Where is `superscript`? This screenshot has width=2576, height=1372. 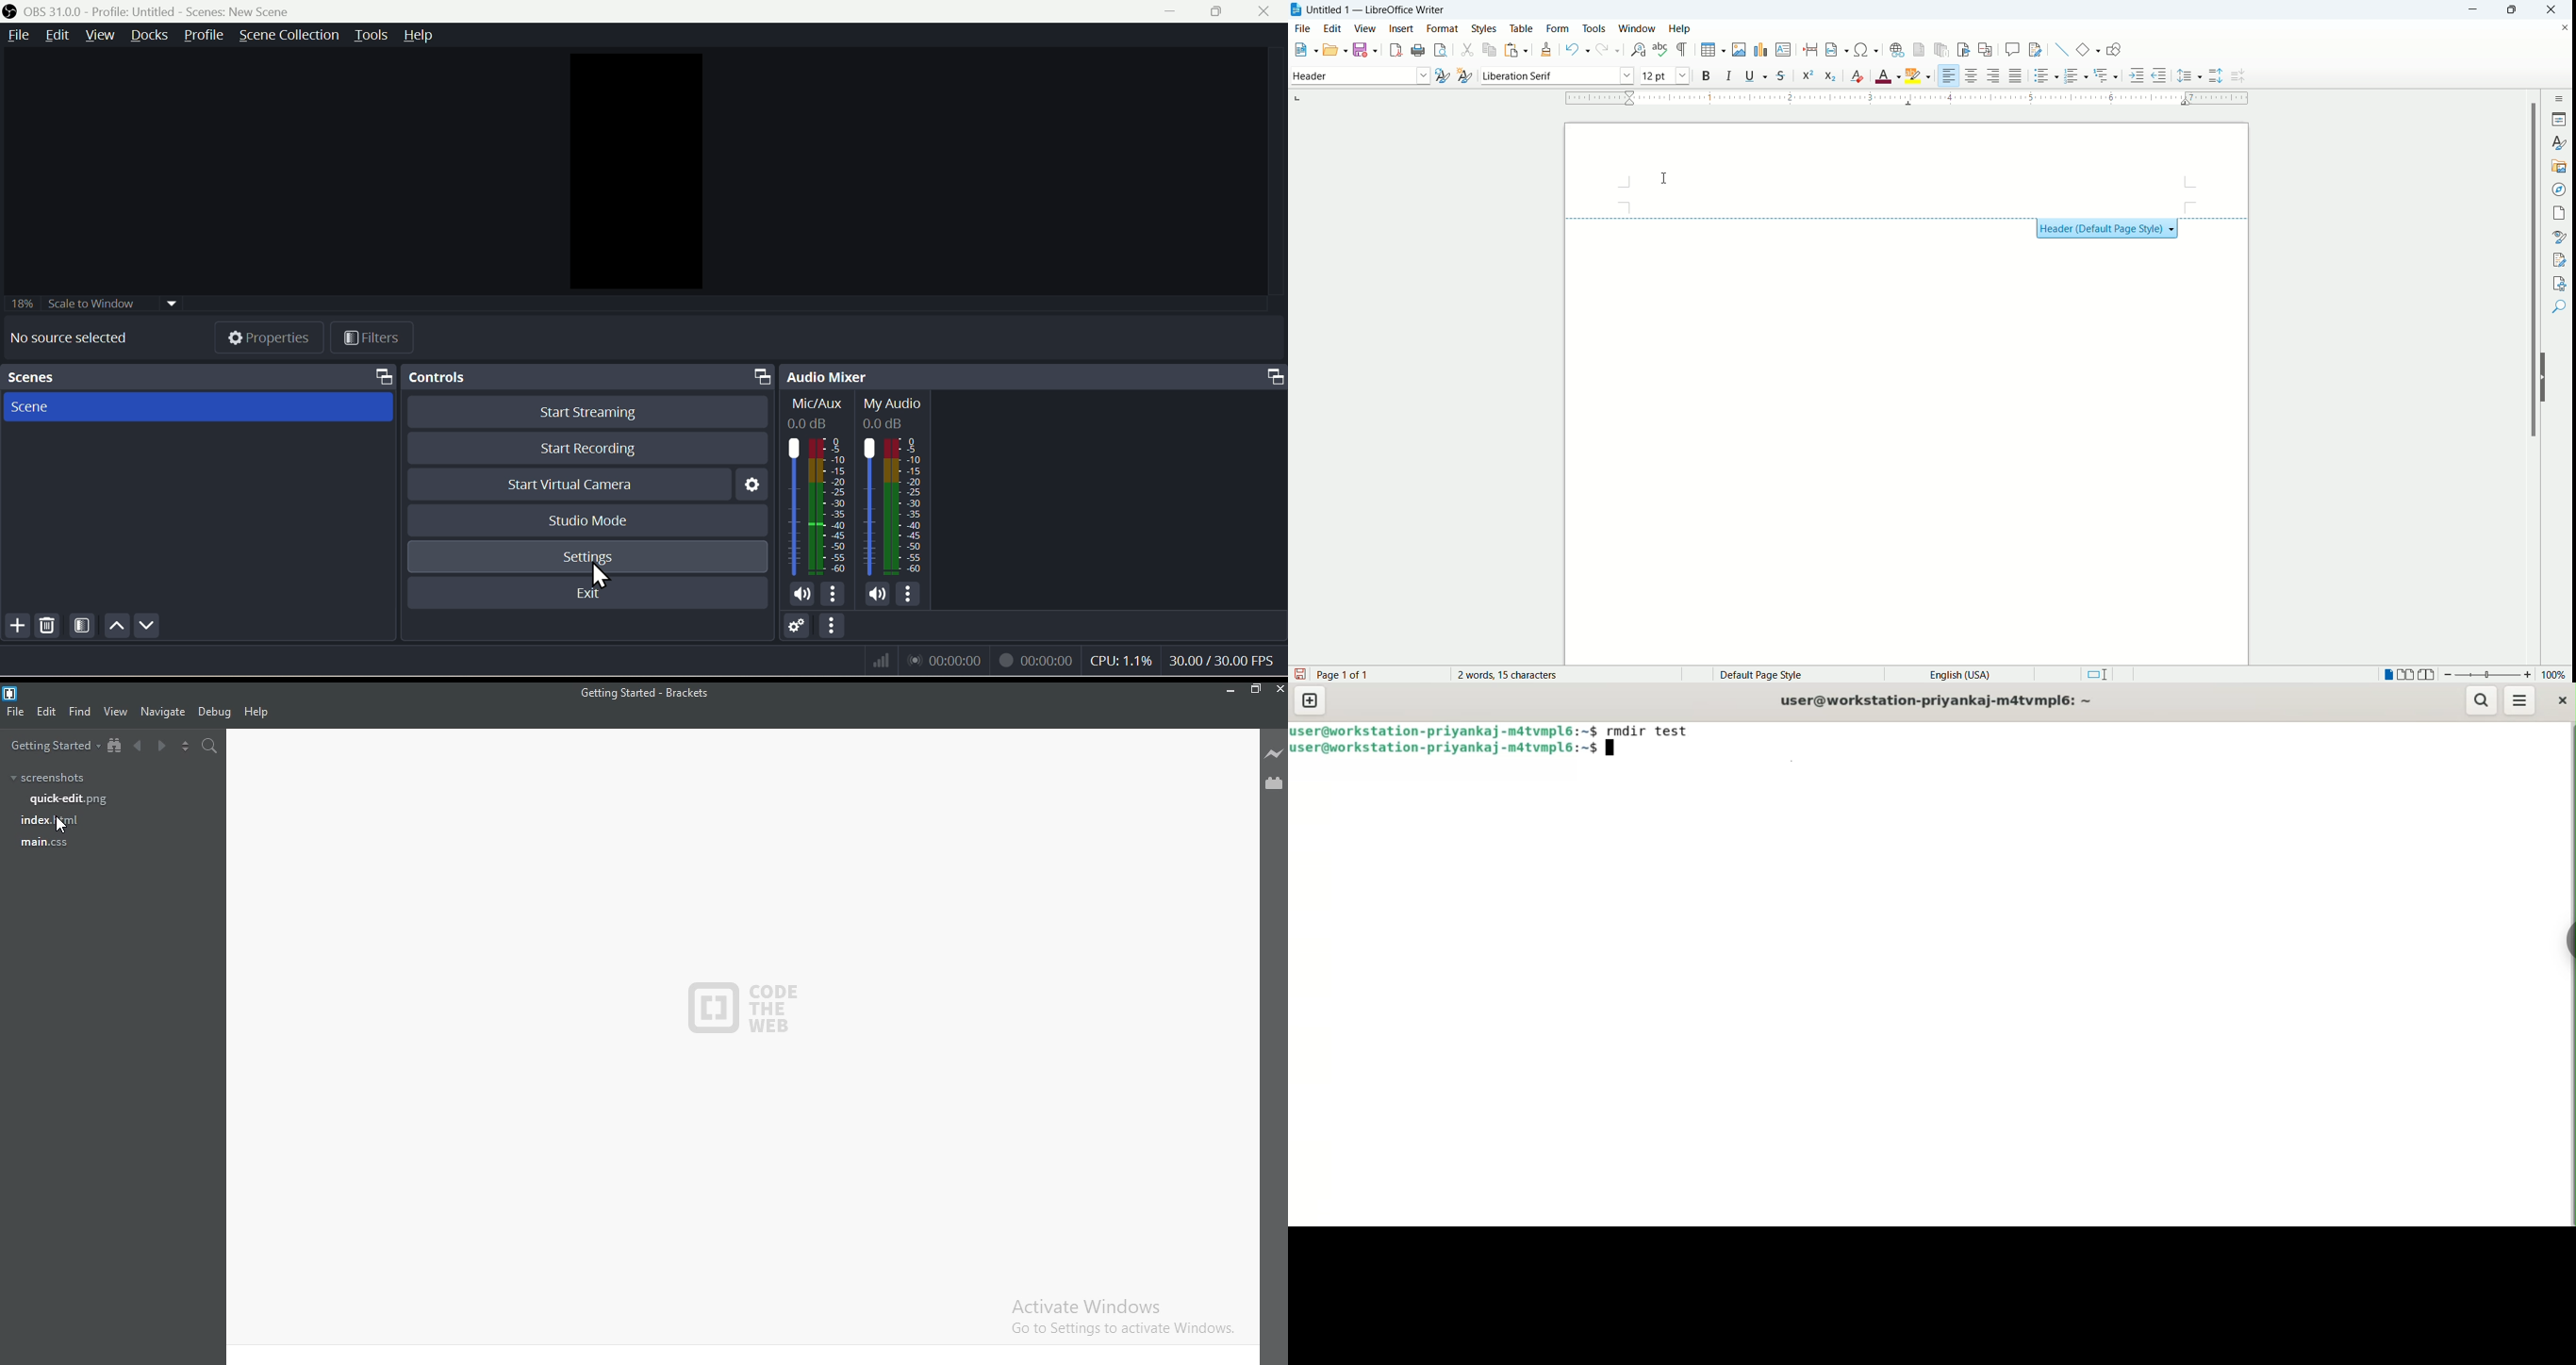 superscript is located at coordinates (1809, 76).